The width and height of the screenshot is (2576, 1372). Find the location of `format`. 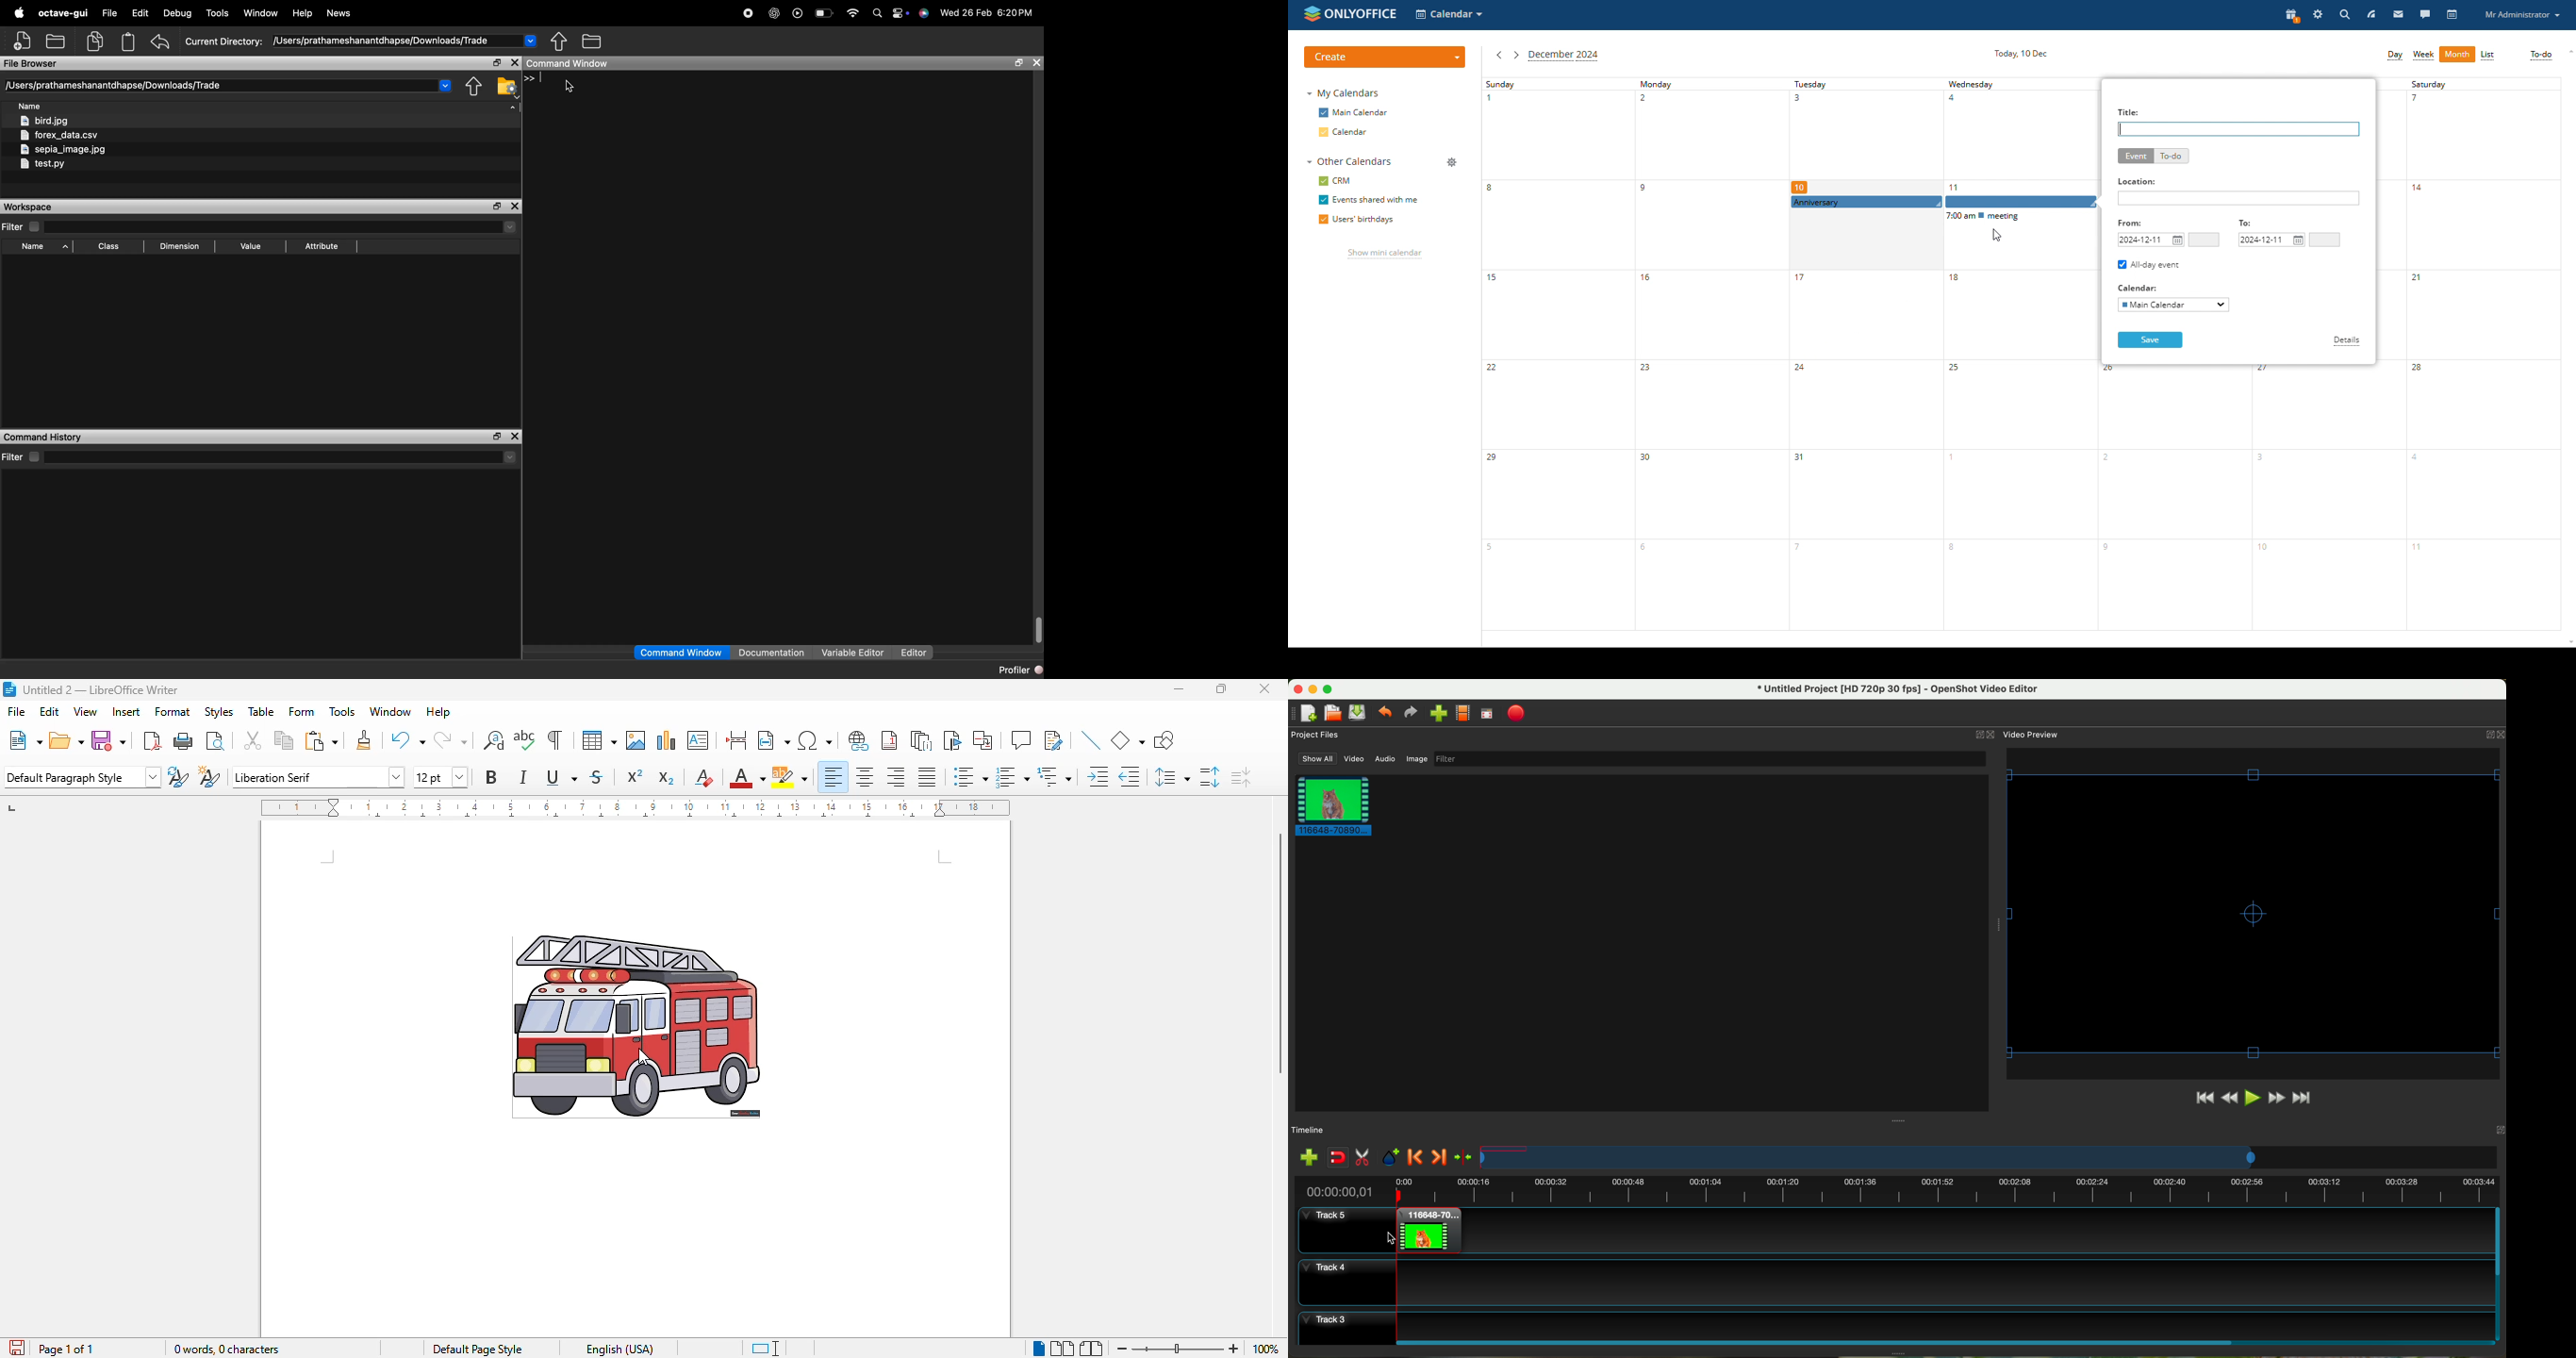

format is located at coordinates (173, 711).